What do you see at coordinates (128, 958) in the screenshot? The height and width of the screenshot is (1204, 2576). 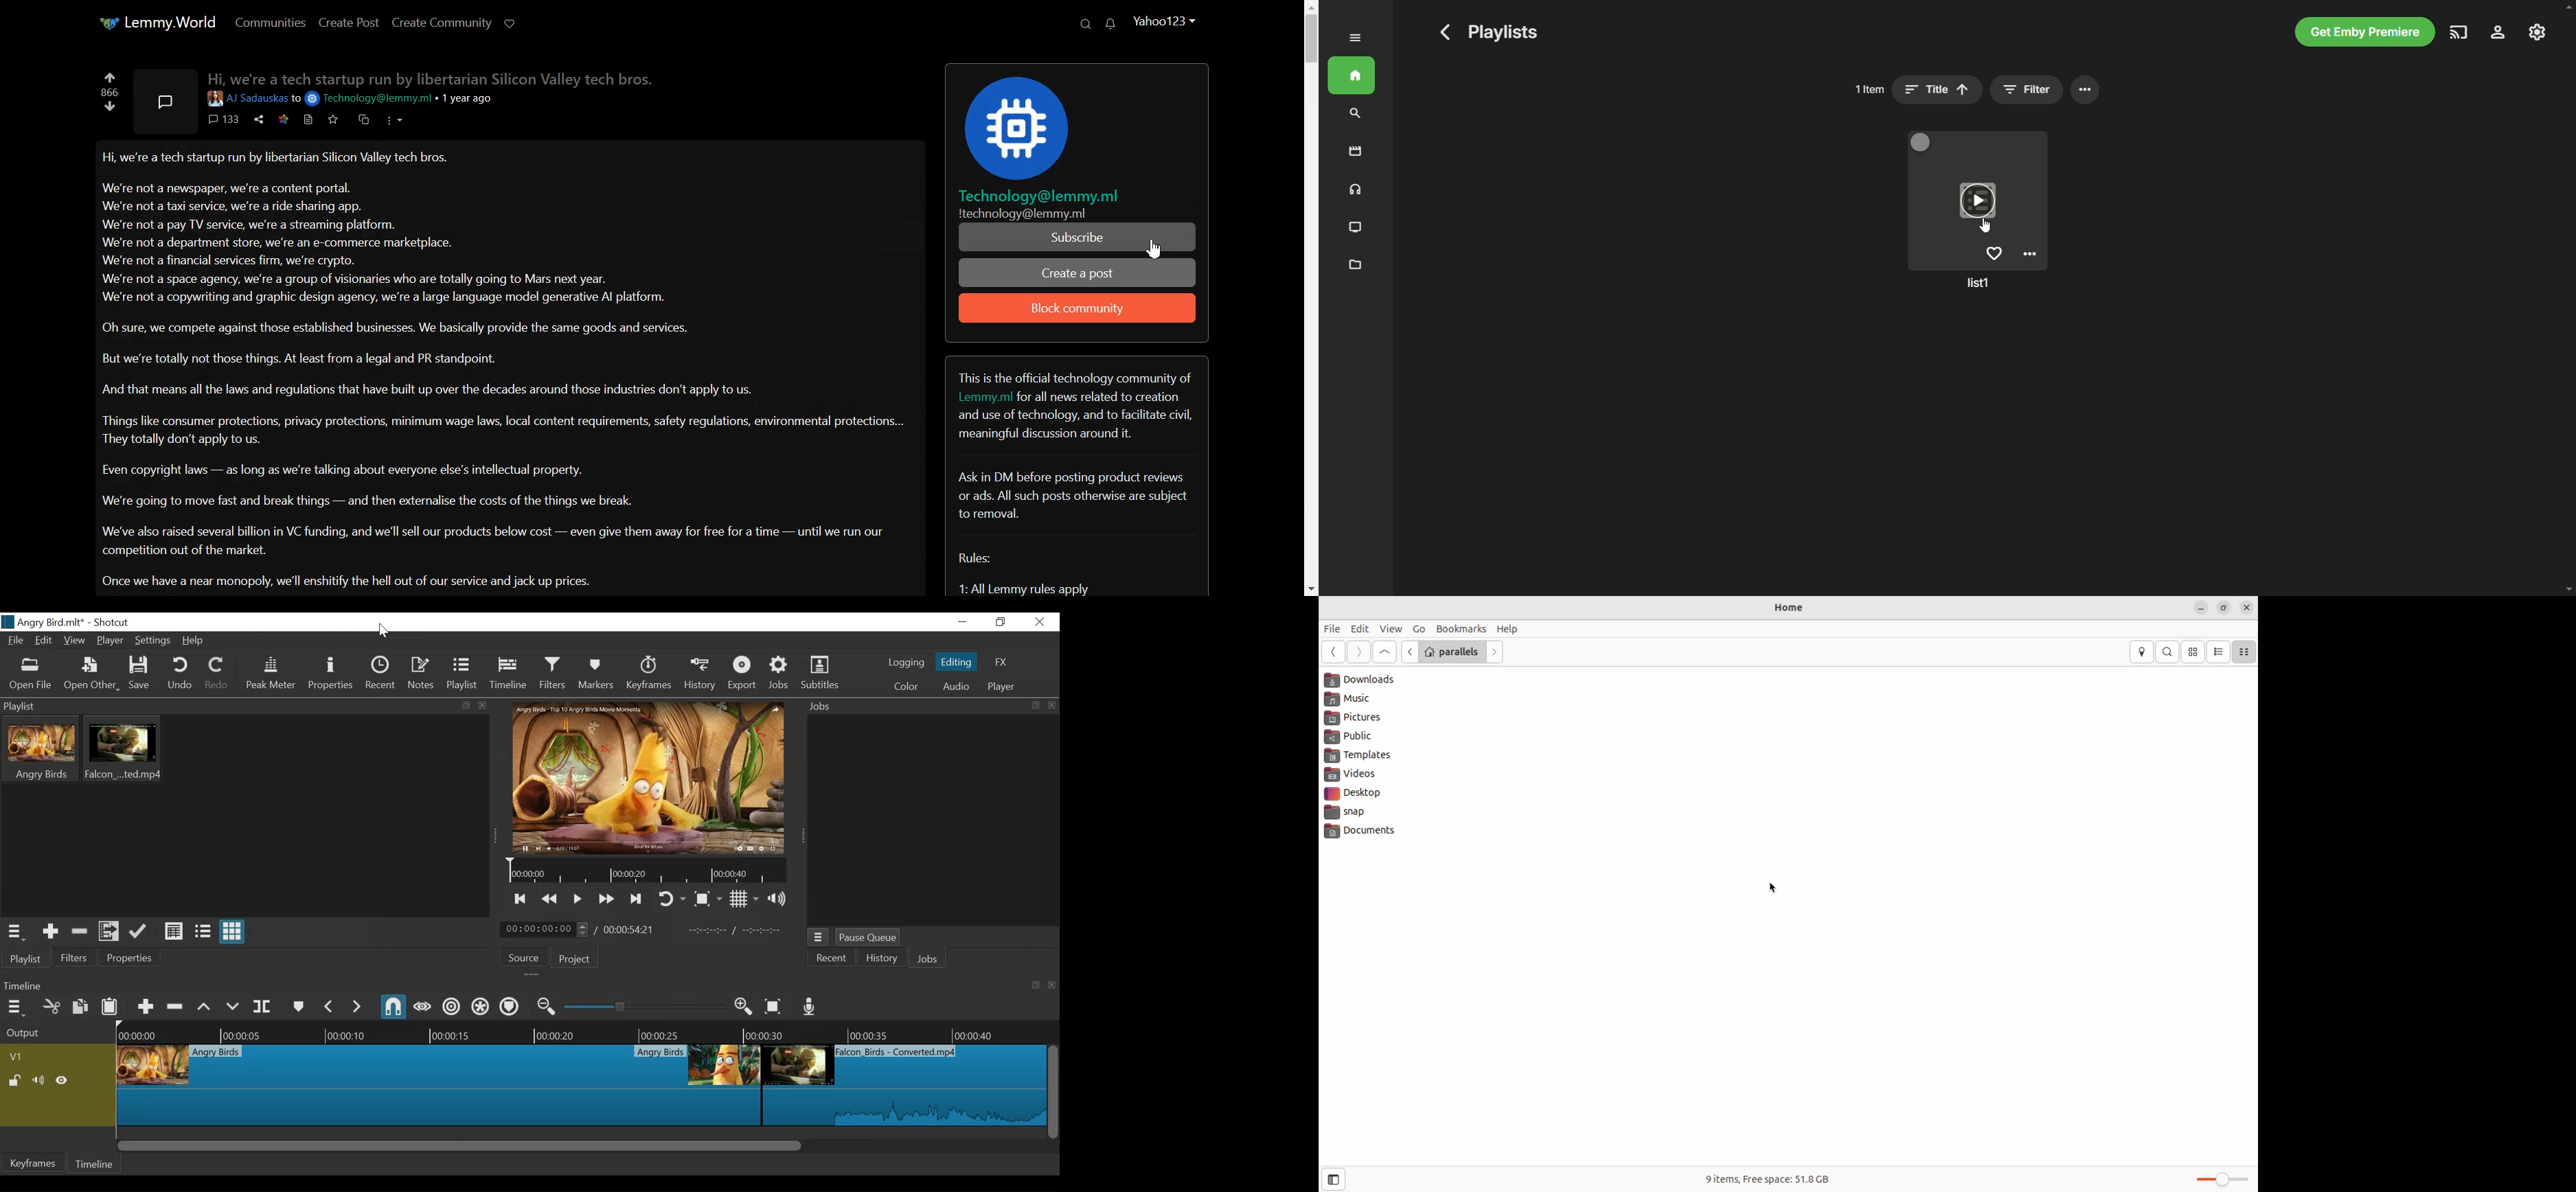 I see `Properties` at bounding box center [128, 958].